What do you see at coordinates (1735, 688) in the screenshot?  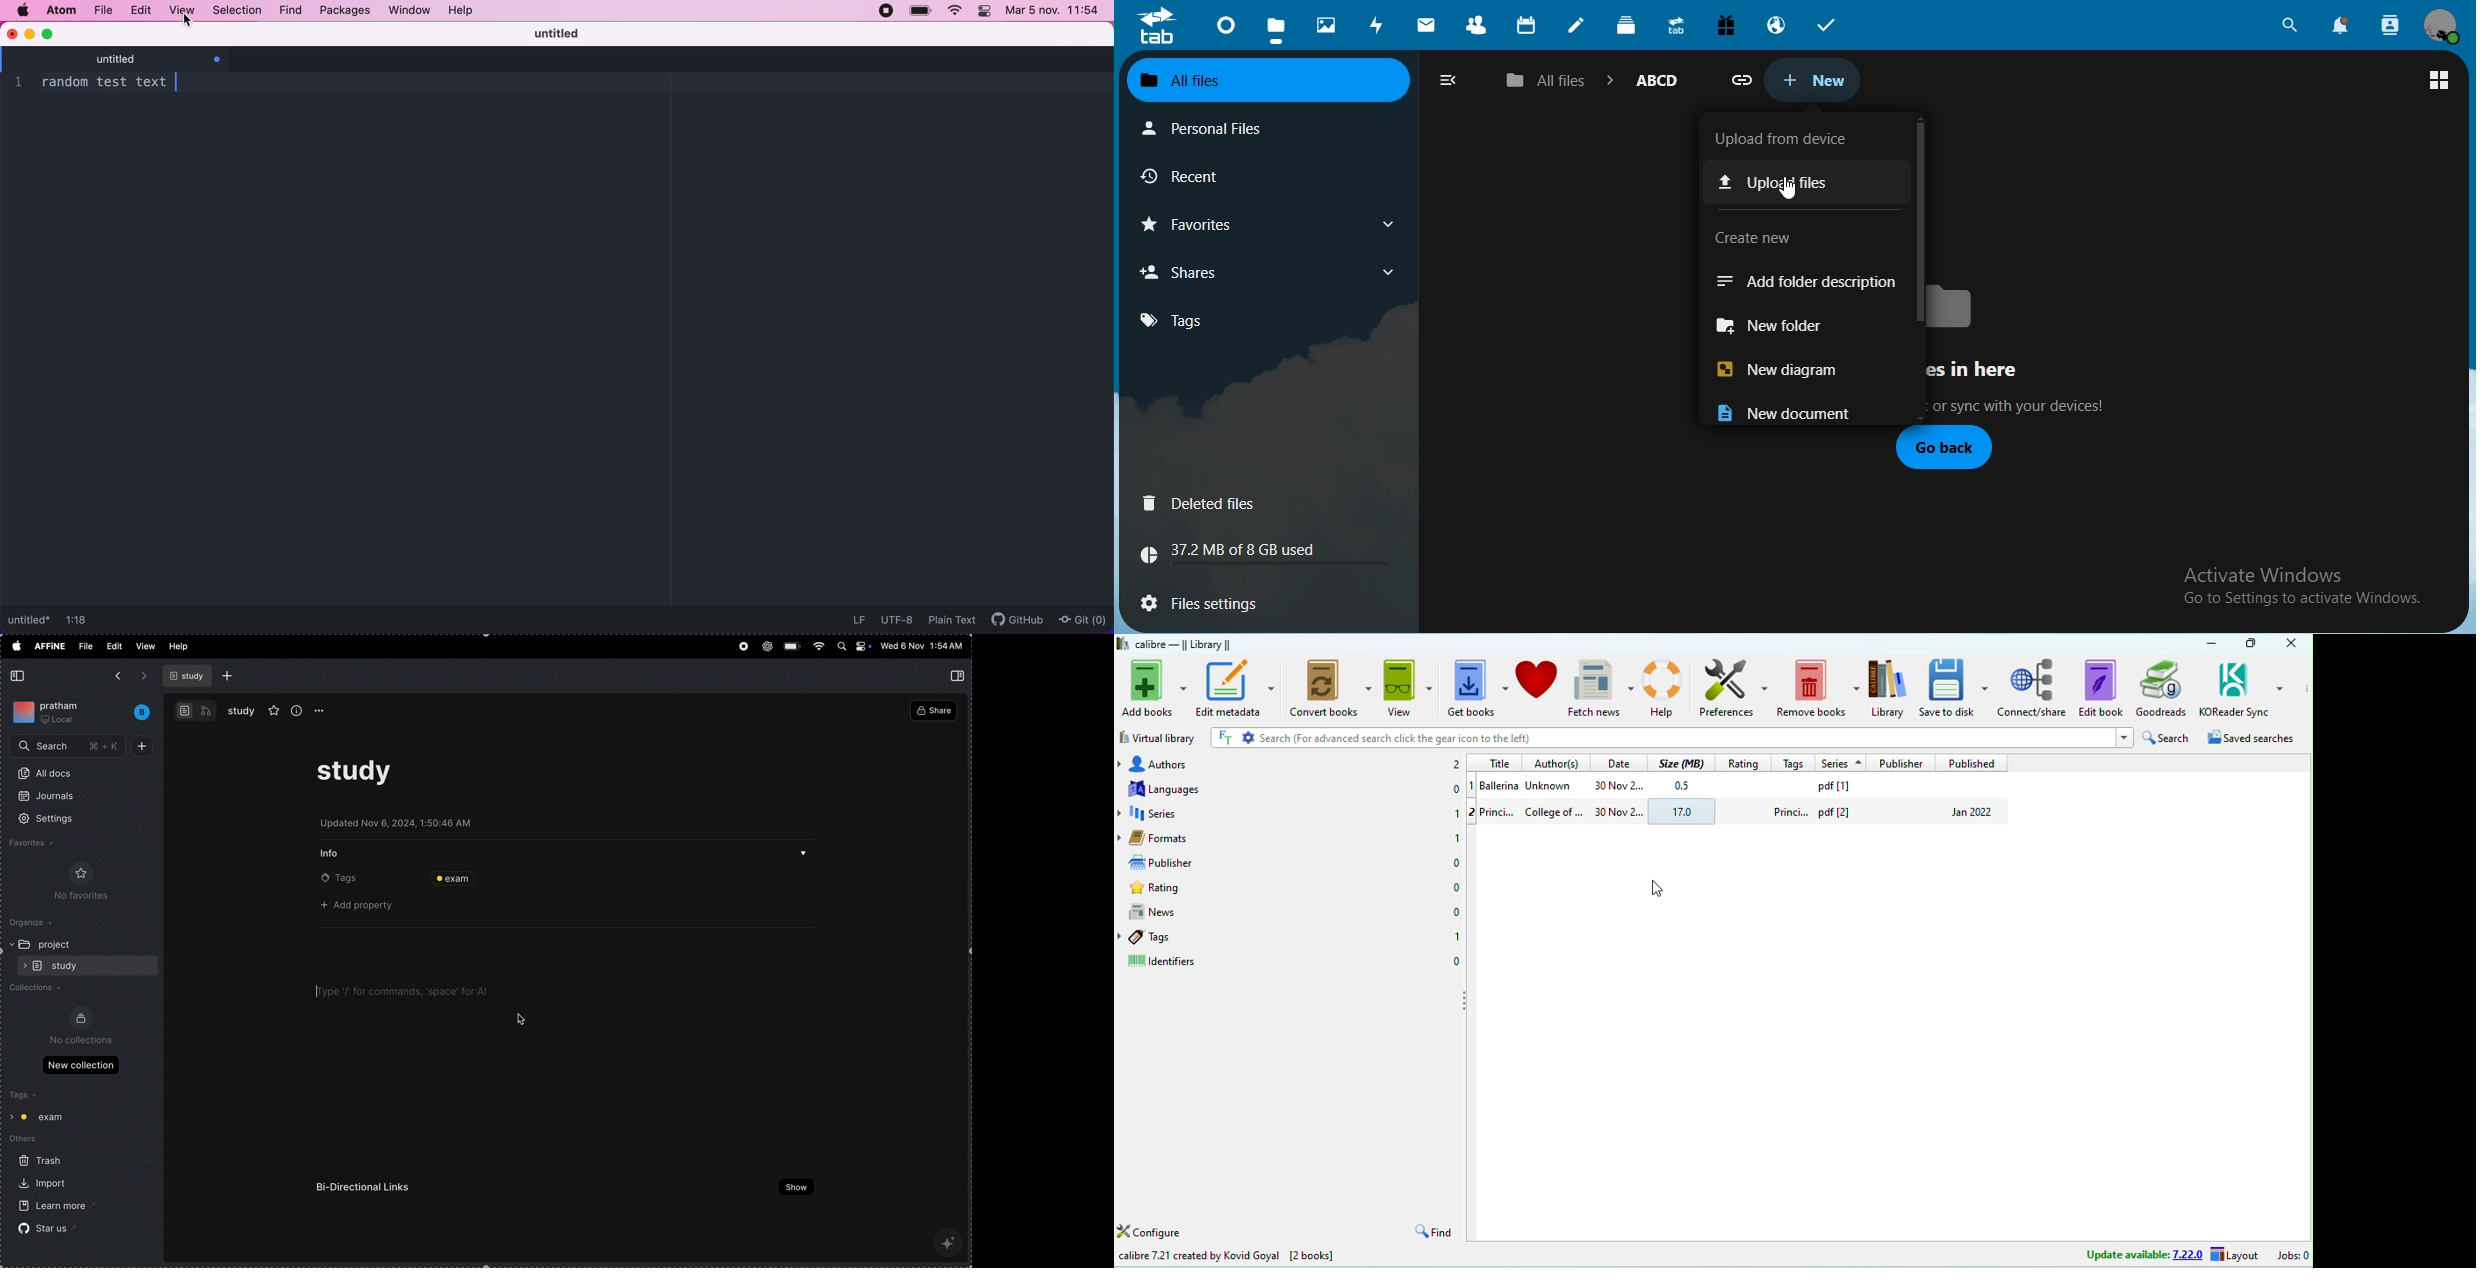 I see `Preferences` at bounding box center [1735, 688].